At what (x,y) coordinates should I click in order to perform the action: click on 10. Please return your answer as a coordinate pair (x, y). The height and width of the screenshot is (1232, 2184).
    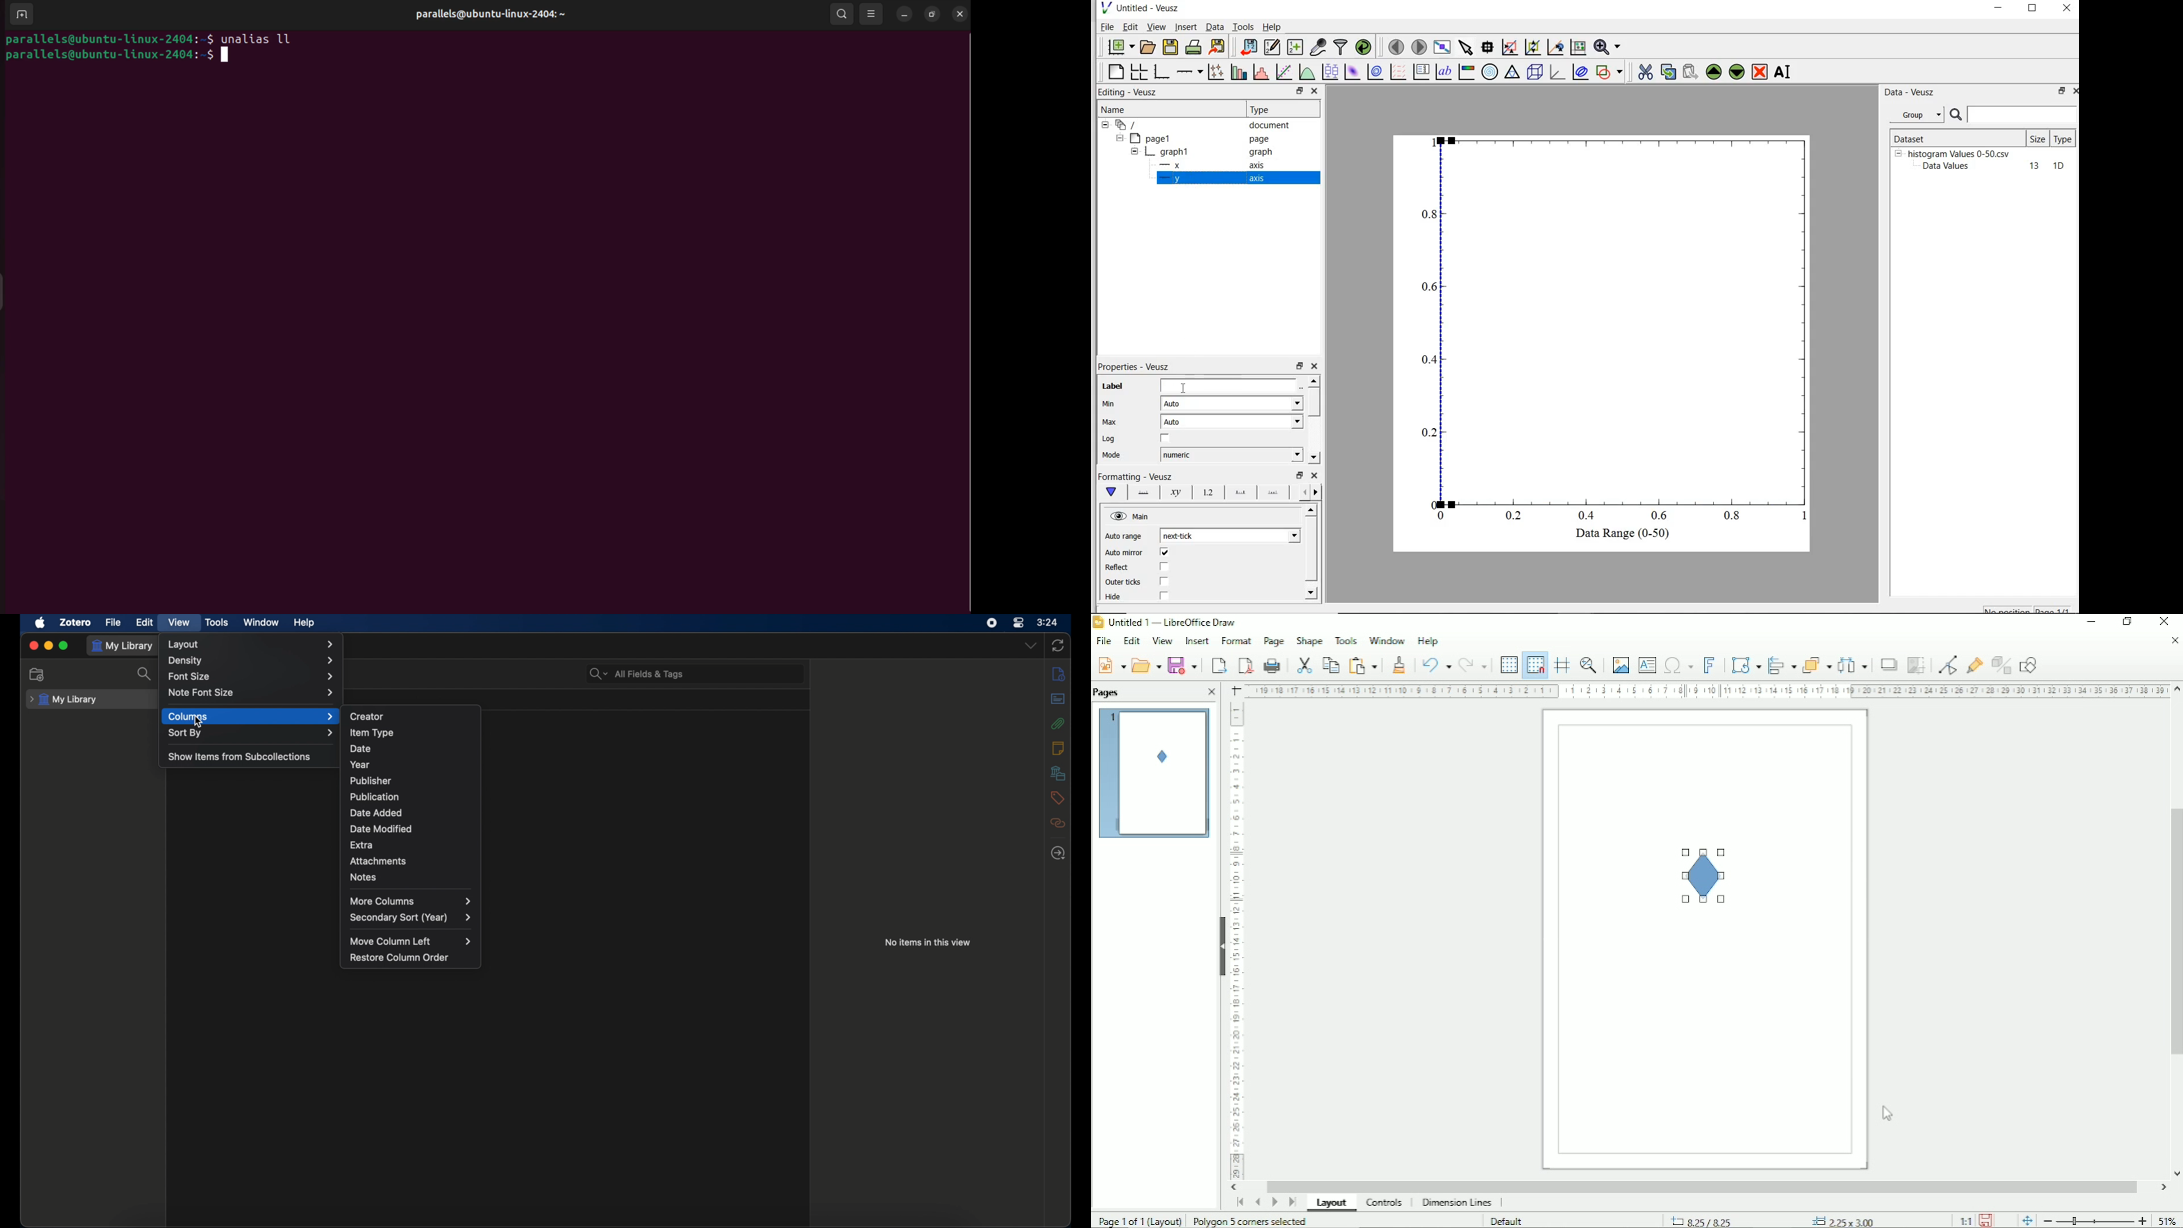
    Looking at the image, I should click on (2058, 166).